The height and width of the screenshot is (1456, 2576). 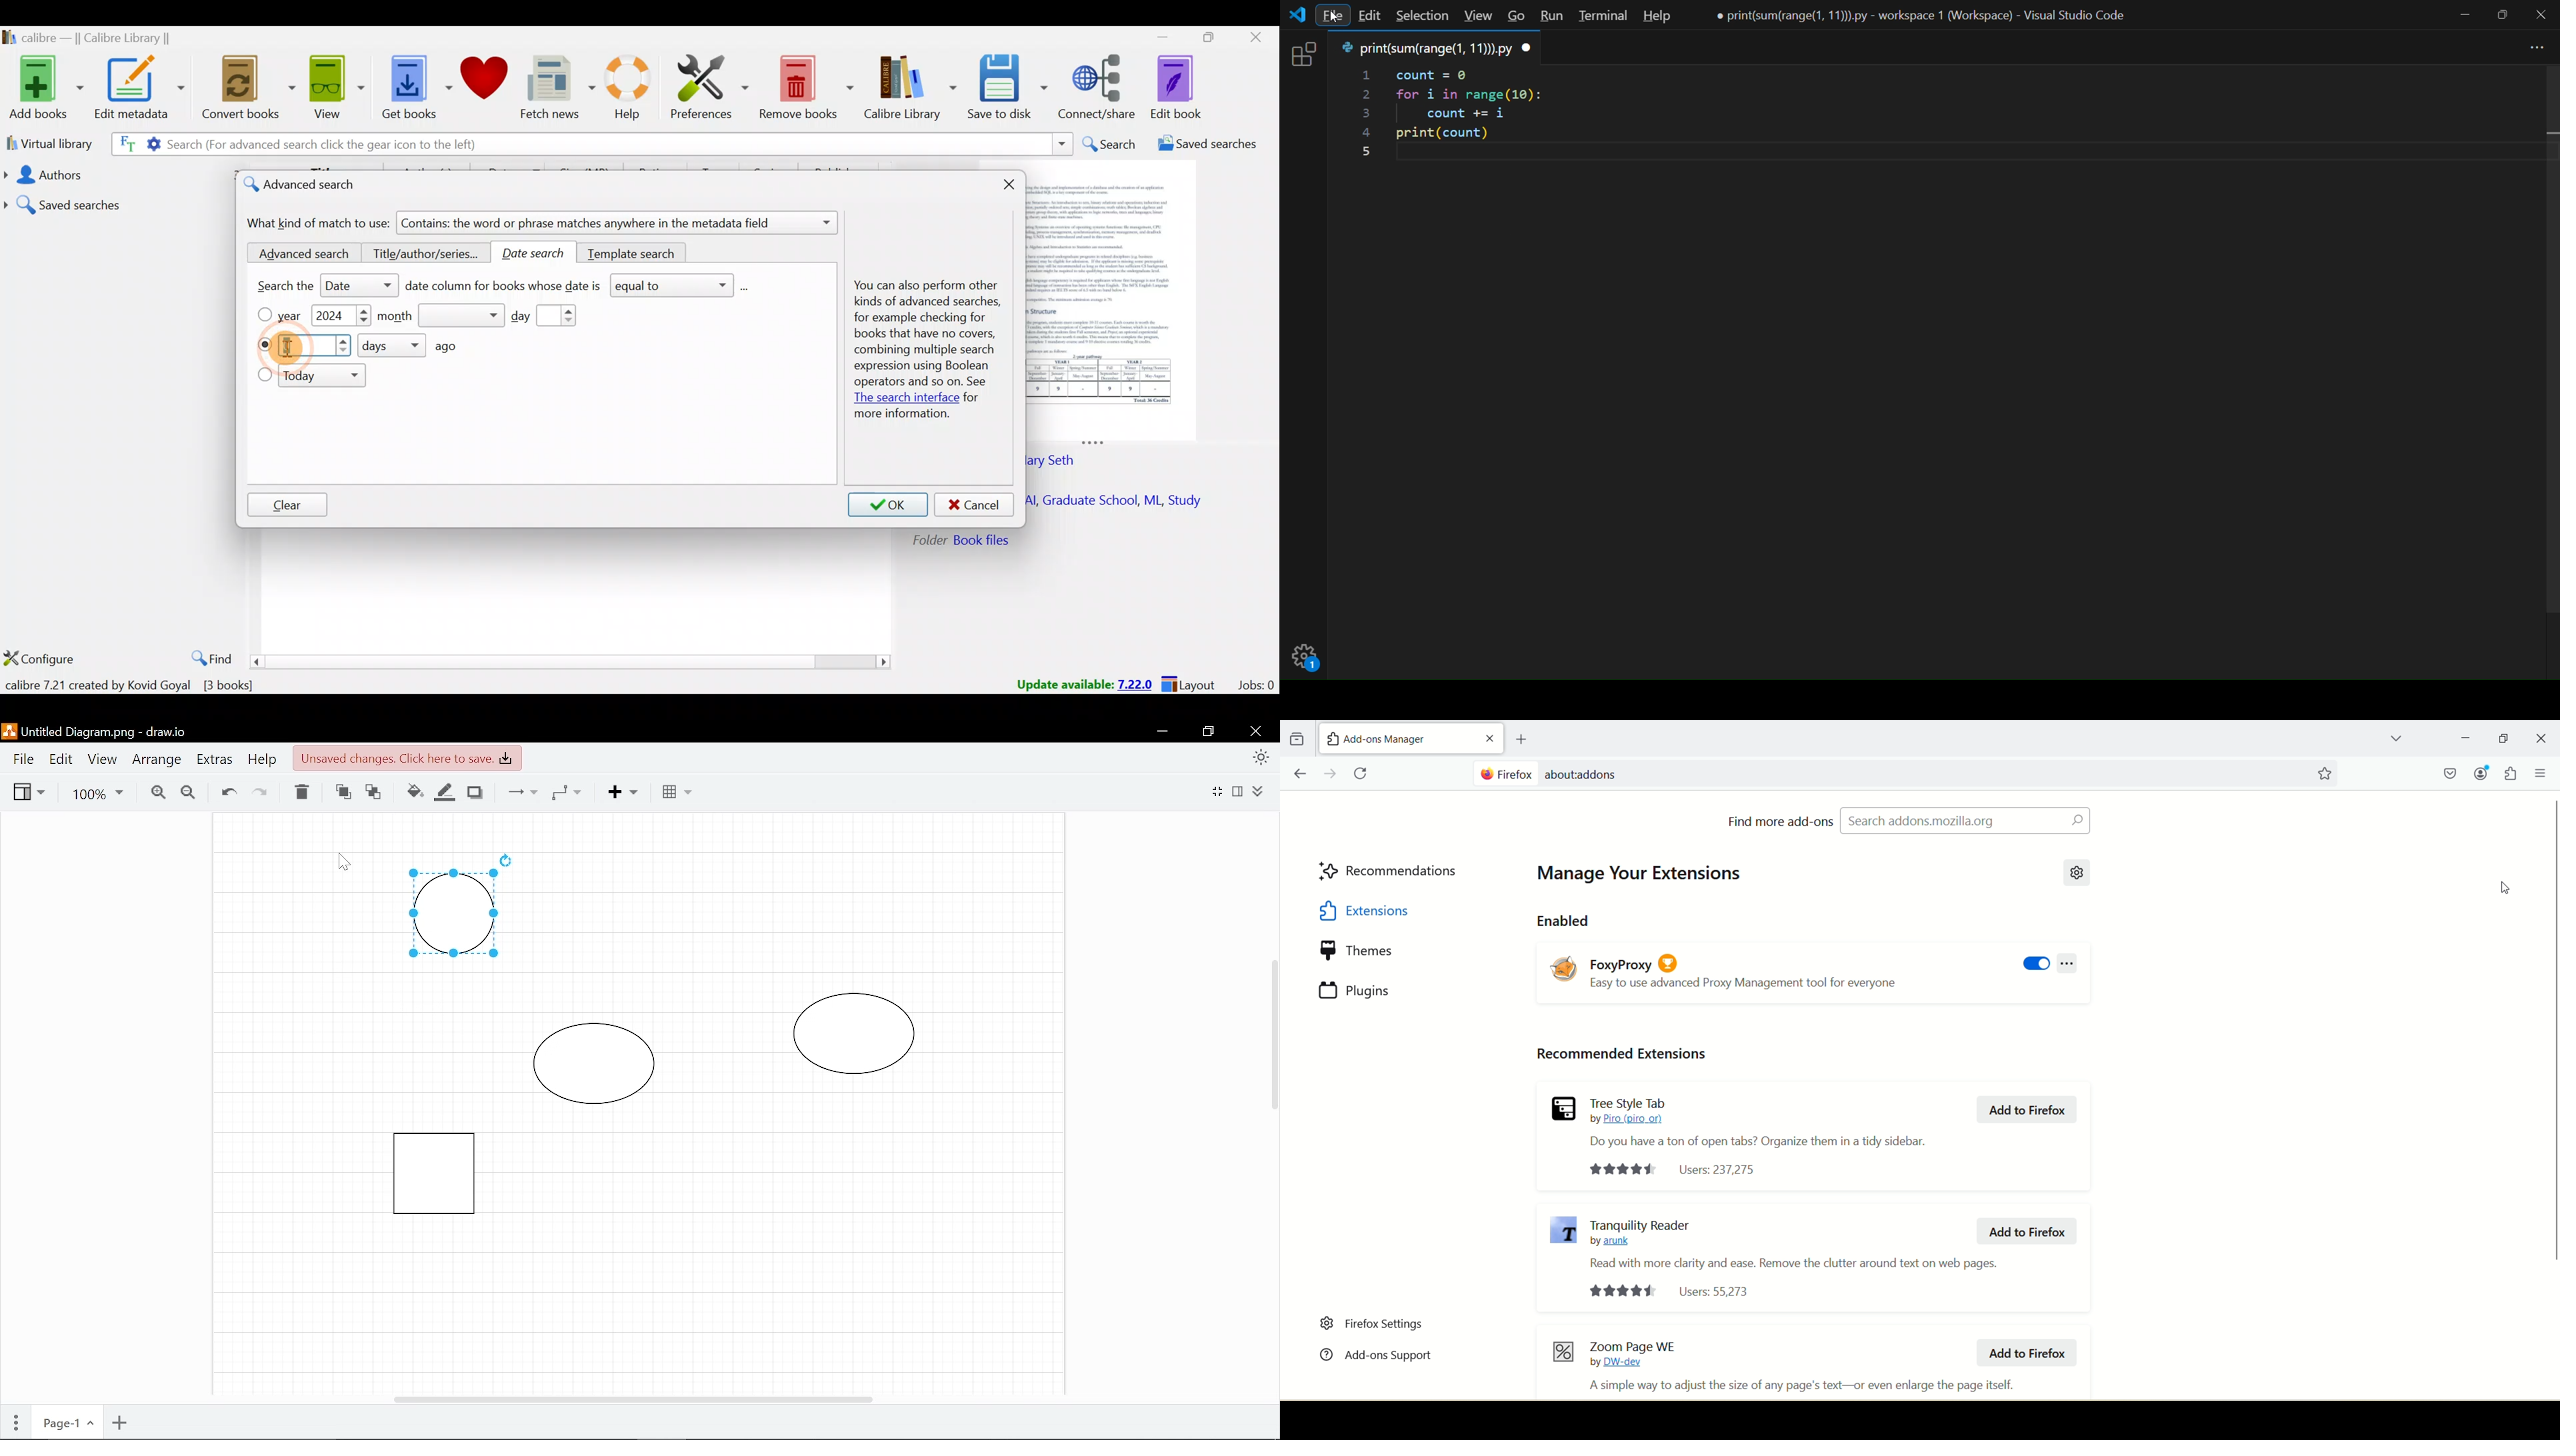 I want to click on Theme, so click(x=1393, y=951).